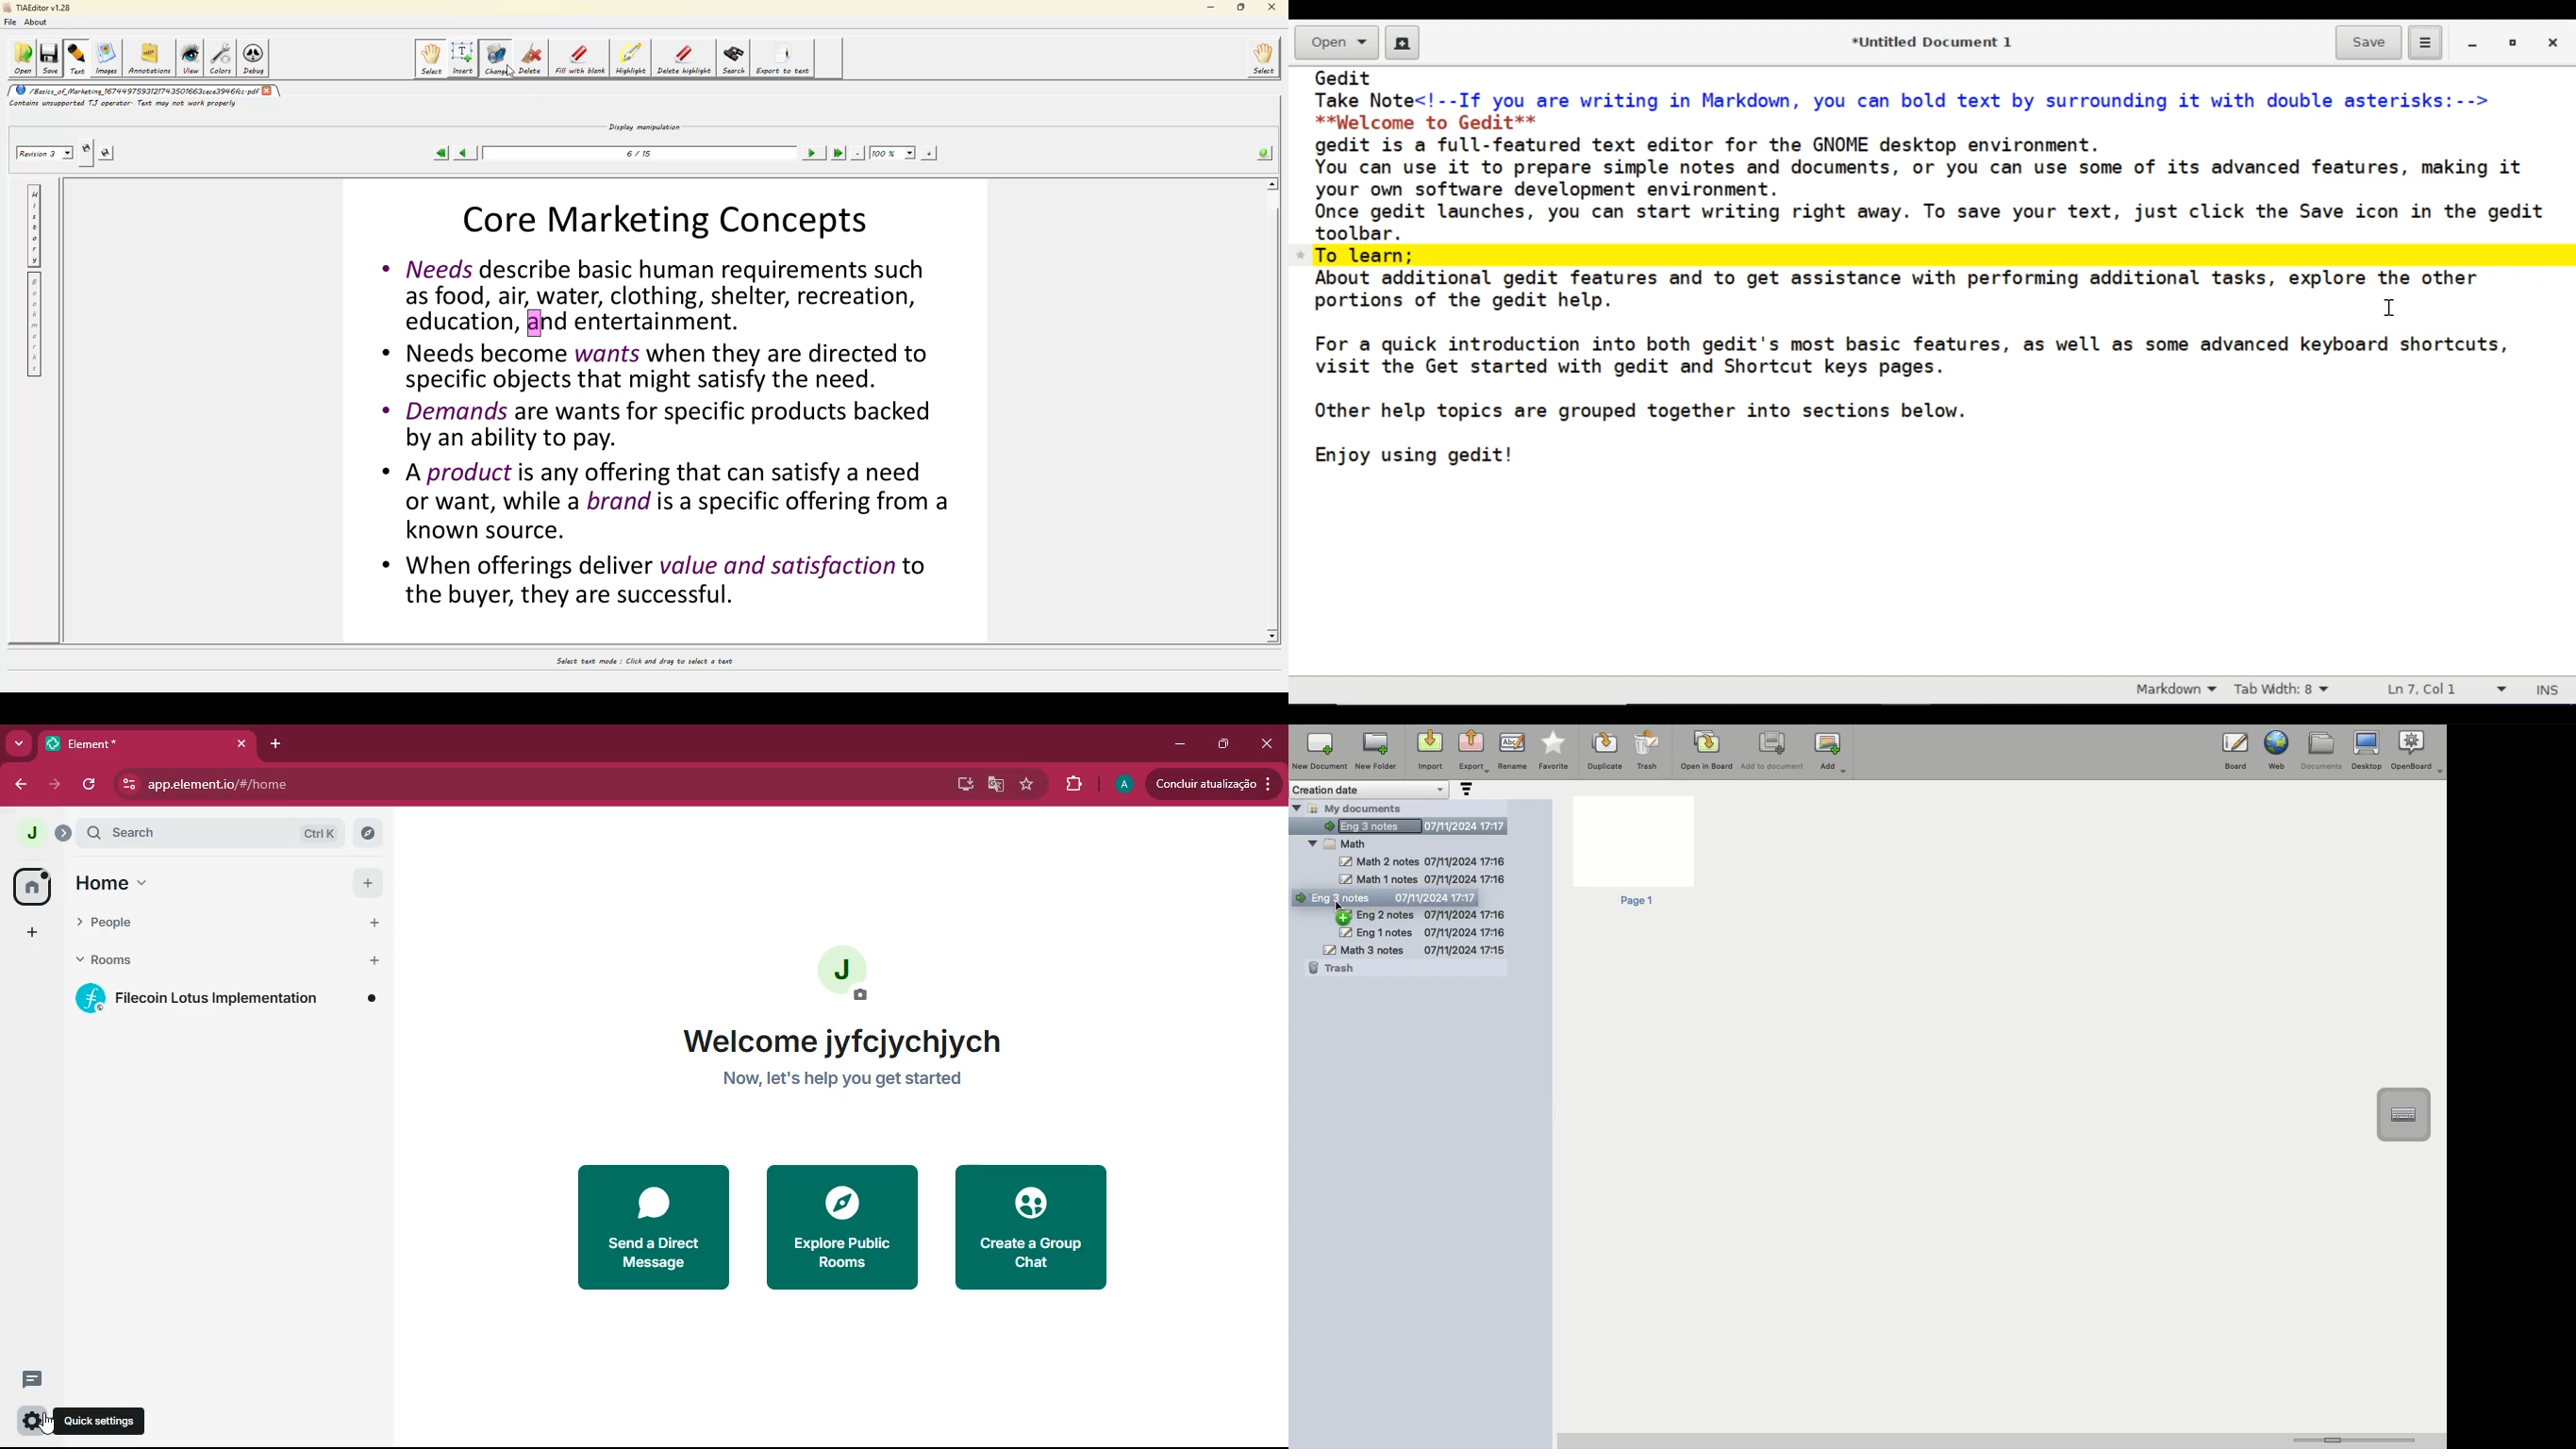  What do you see at coordinates (2403, 1115) in the screenshot?
I see `Text input` at bounding box center [2403, 1115].